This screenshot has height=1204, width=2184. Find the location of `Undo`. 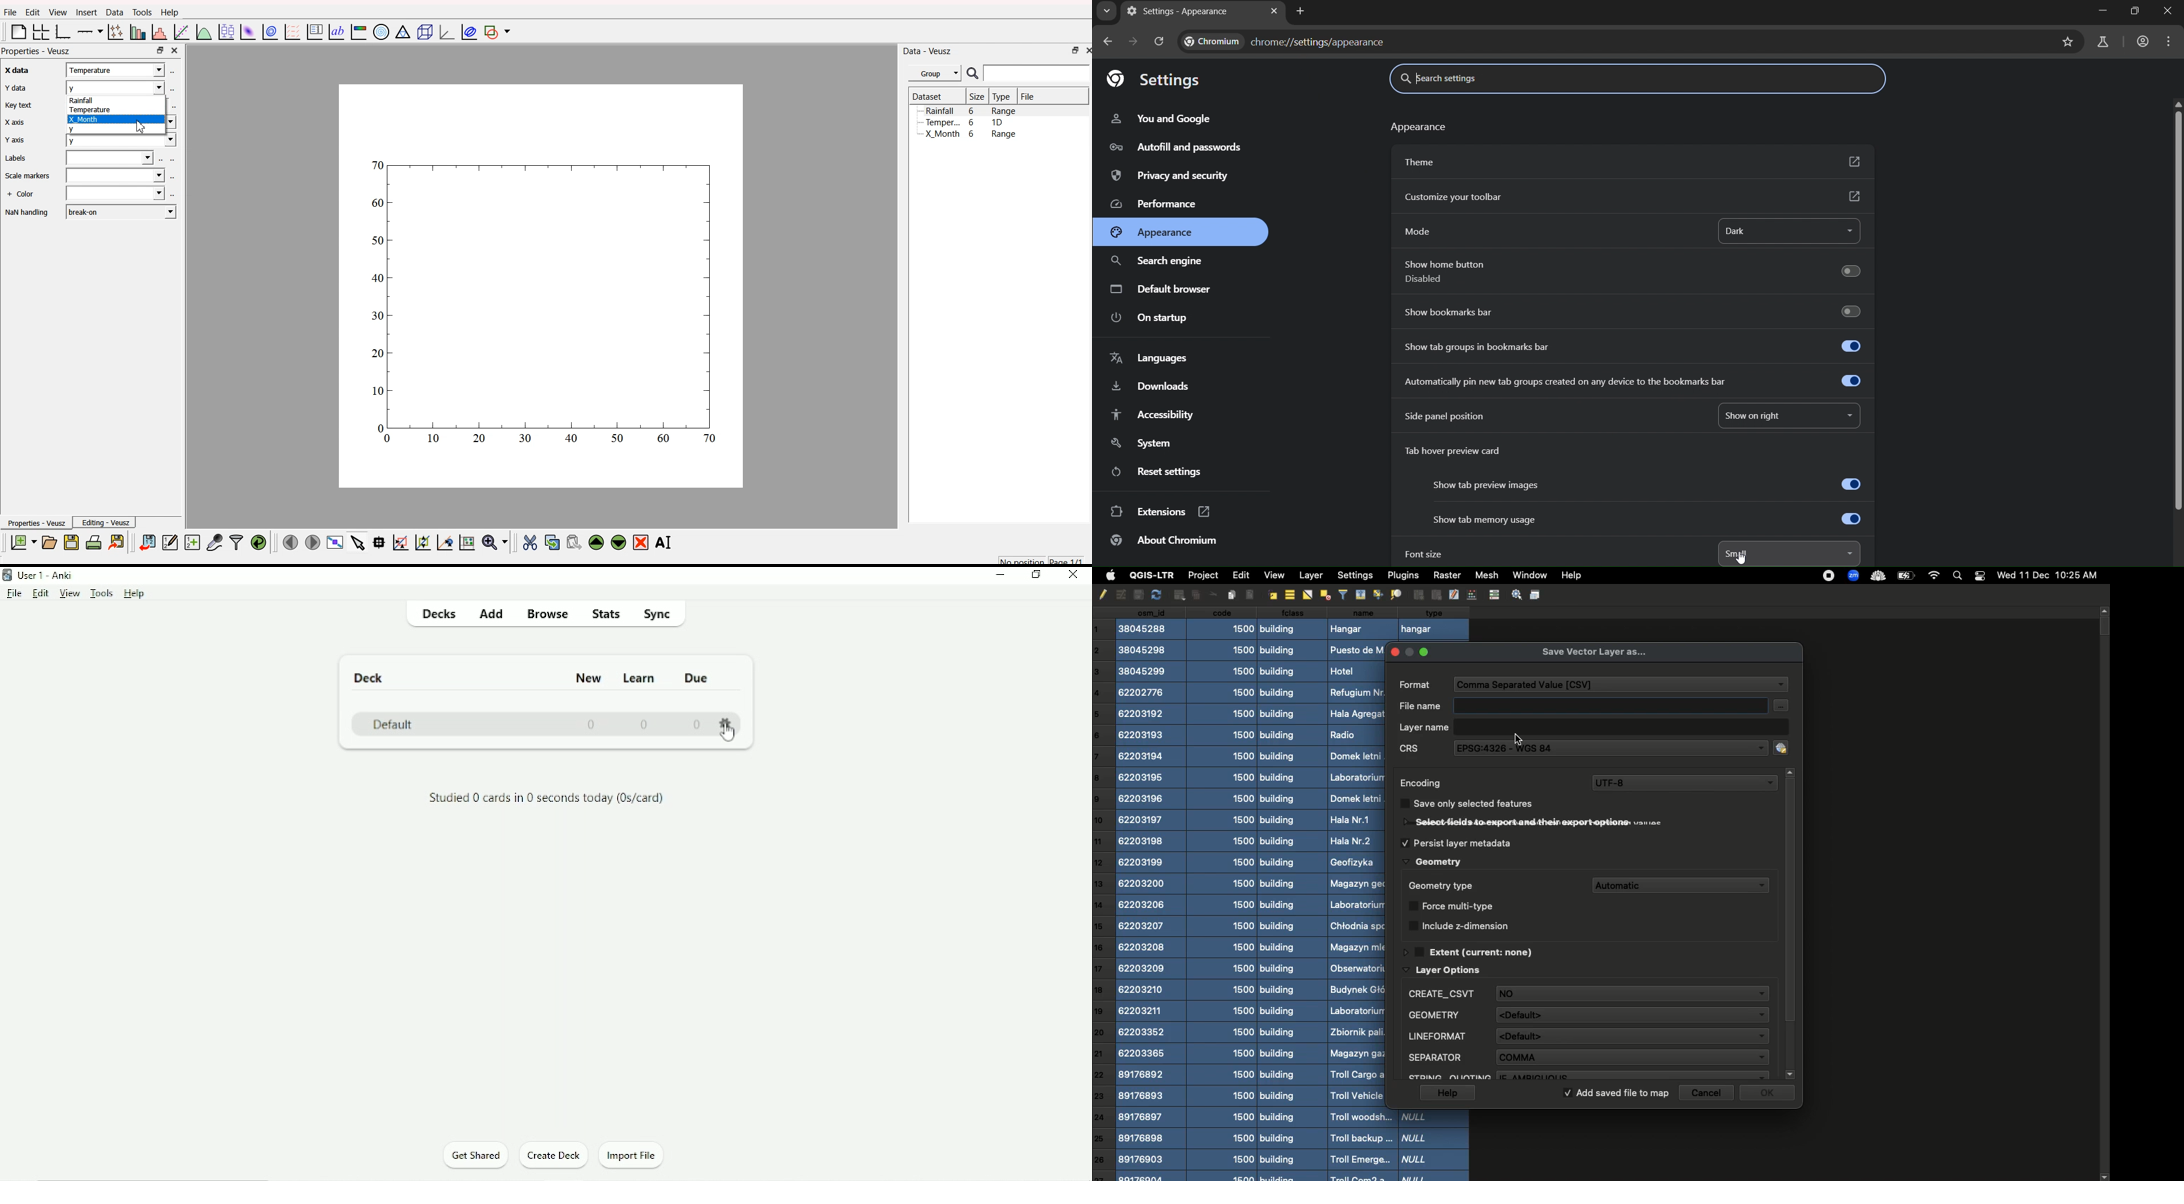

Undo is located at coordinates (1120, 595).